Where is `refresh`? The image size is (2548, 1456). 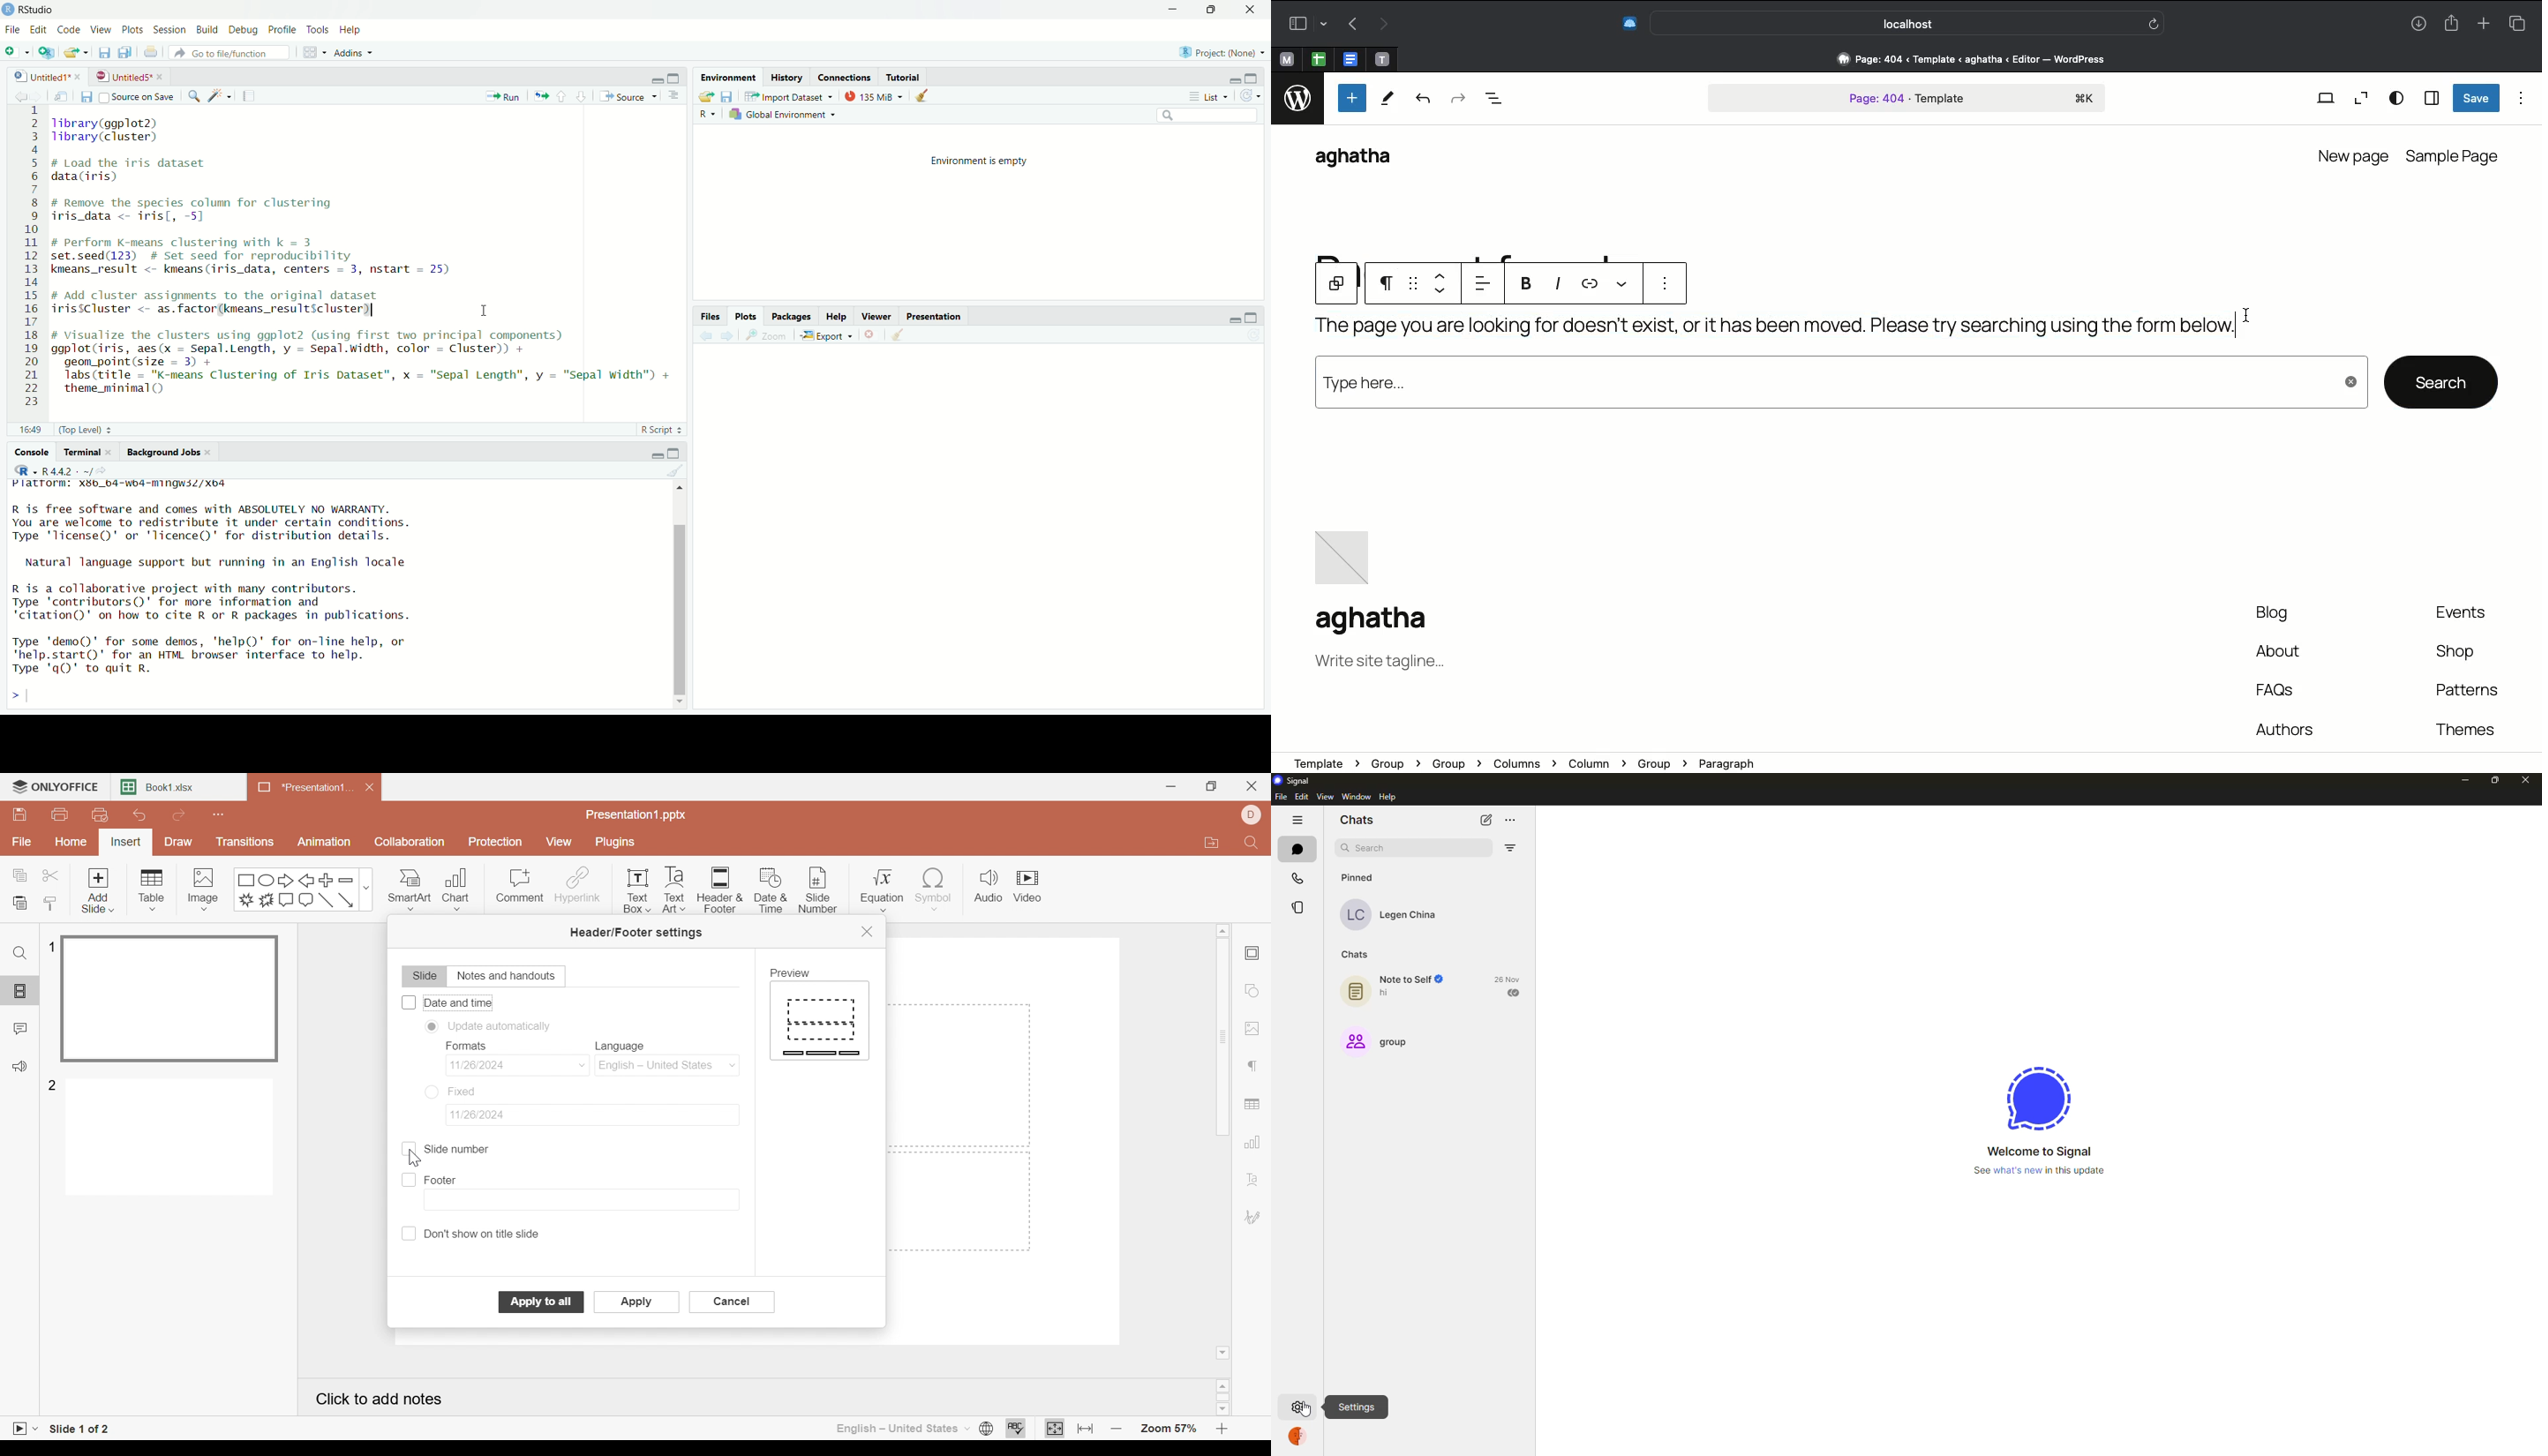 refresh is located at coordinates (1255, 97).